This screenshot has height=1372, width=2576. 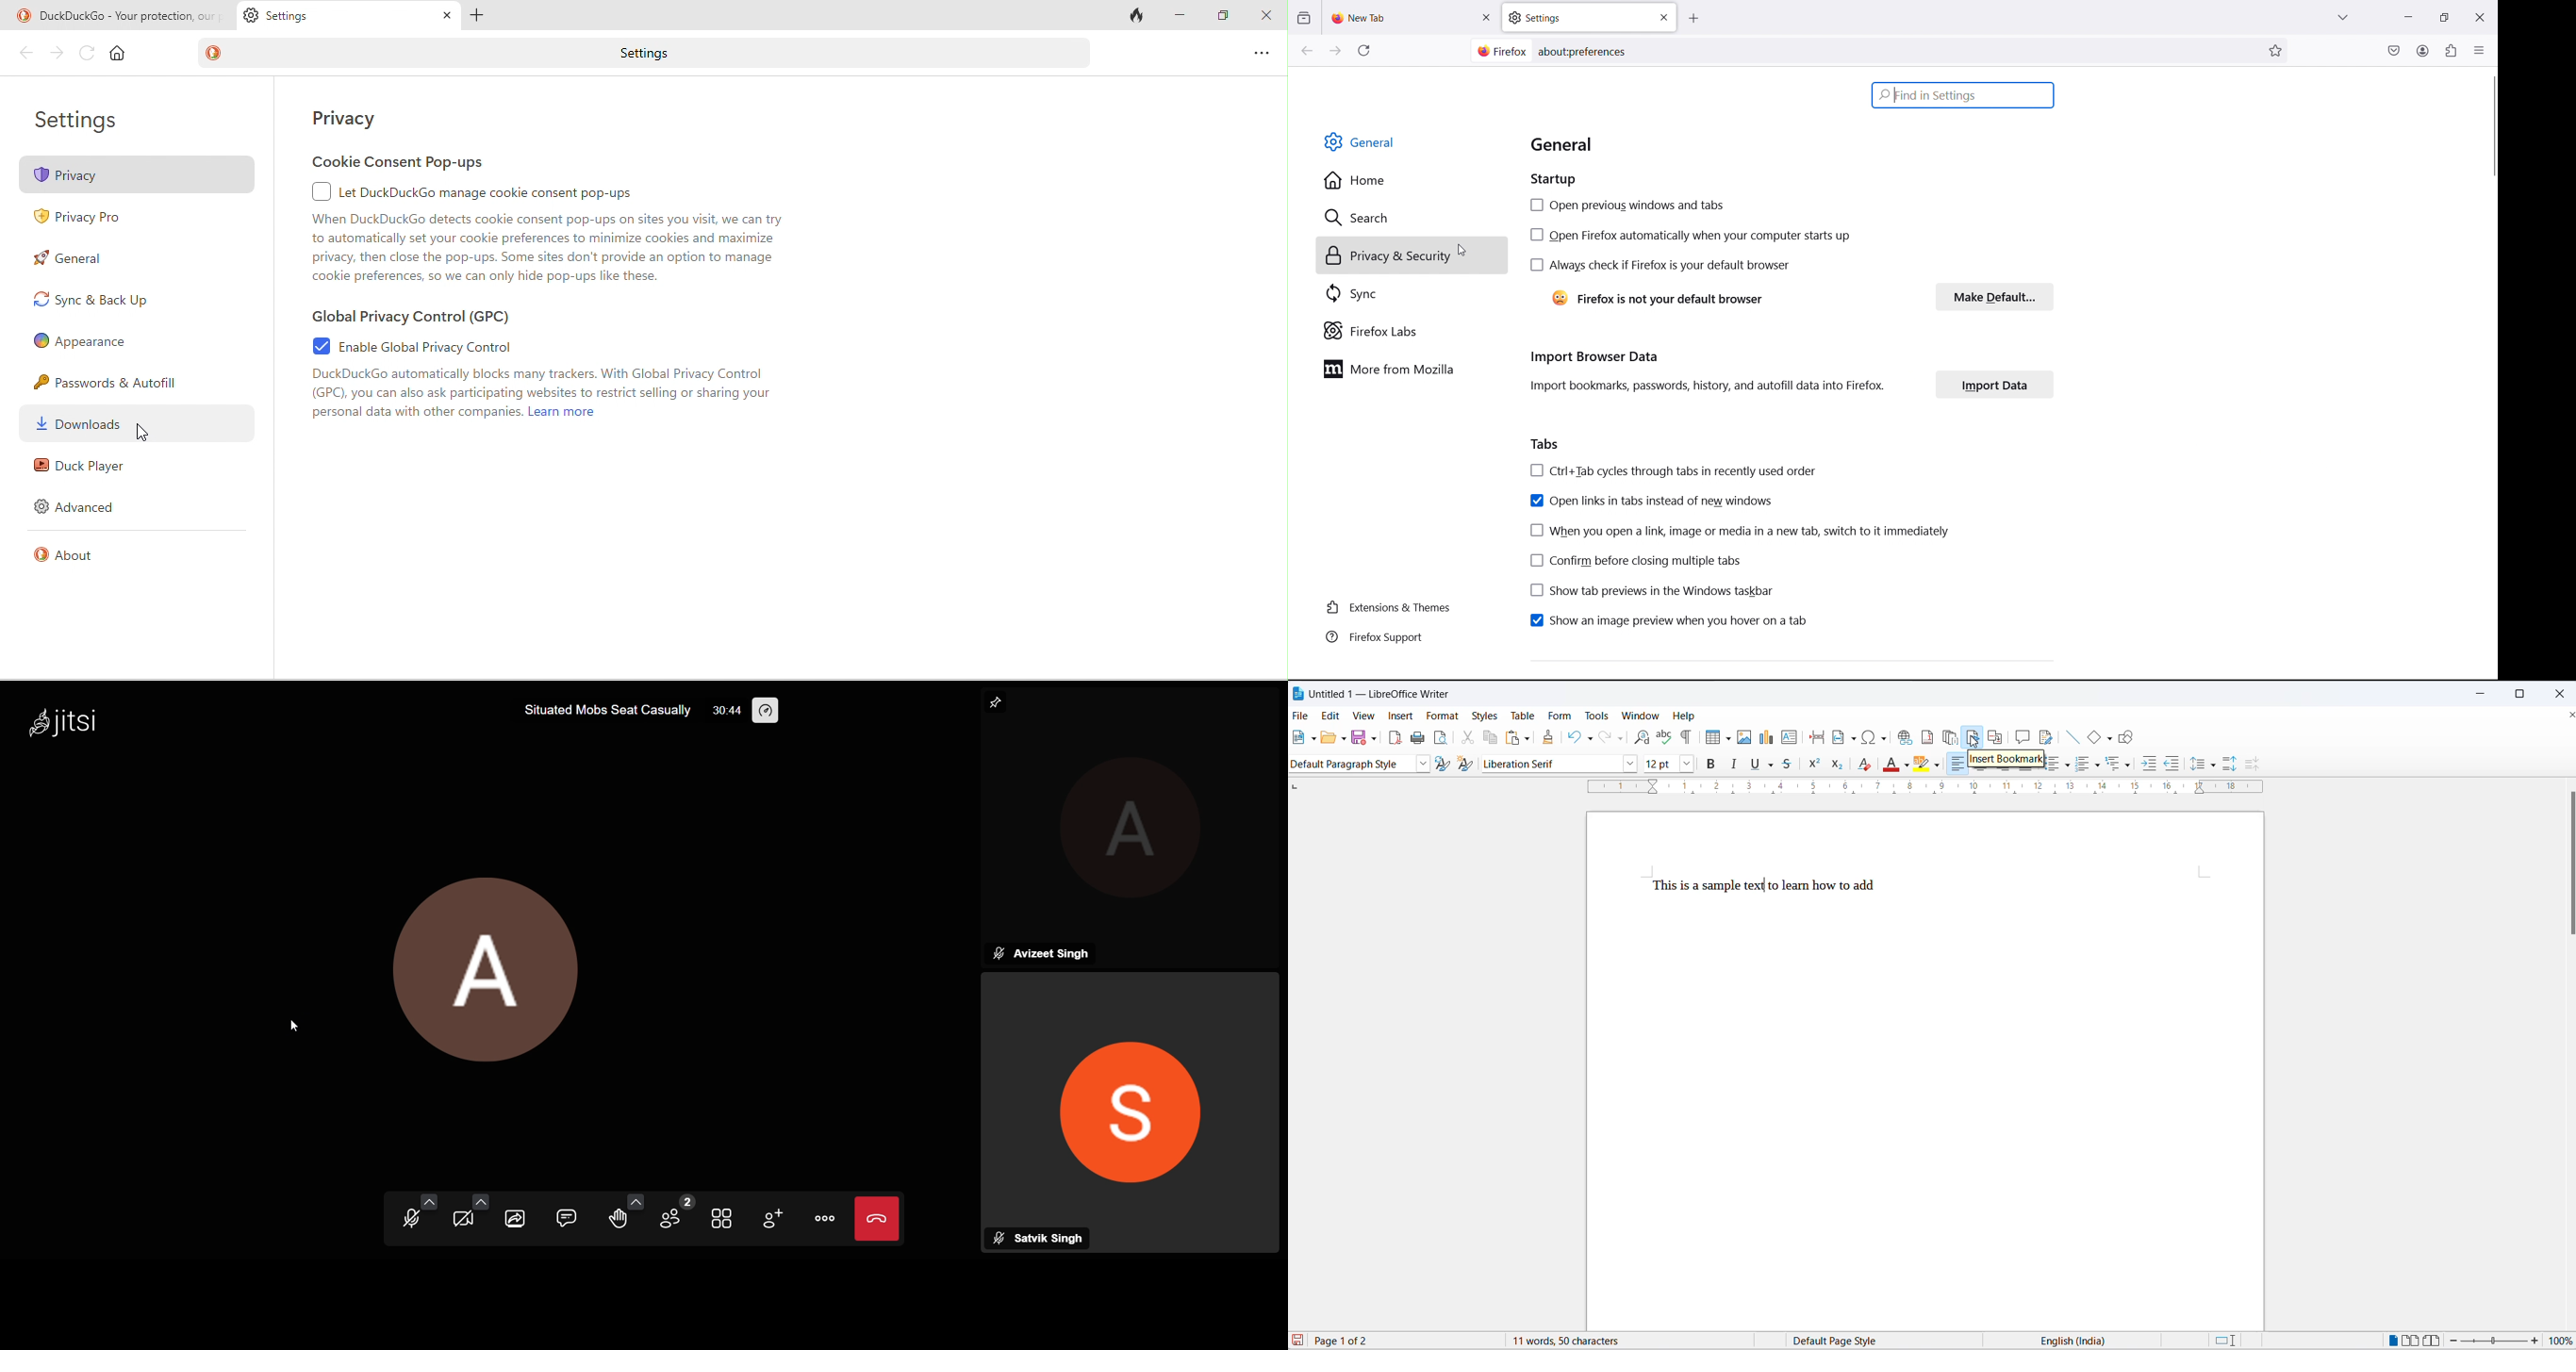 What do you see at coordinates (1916, 790) in the screenshot?
I see `scaling` at bounding box center [1916, 790].